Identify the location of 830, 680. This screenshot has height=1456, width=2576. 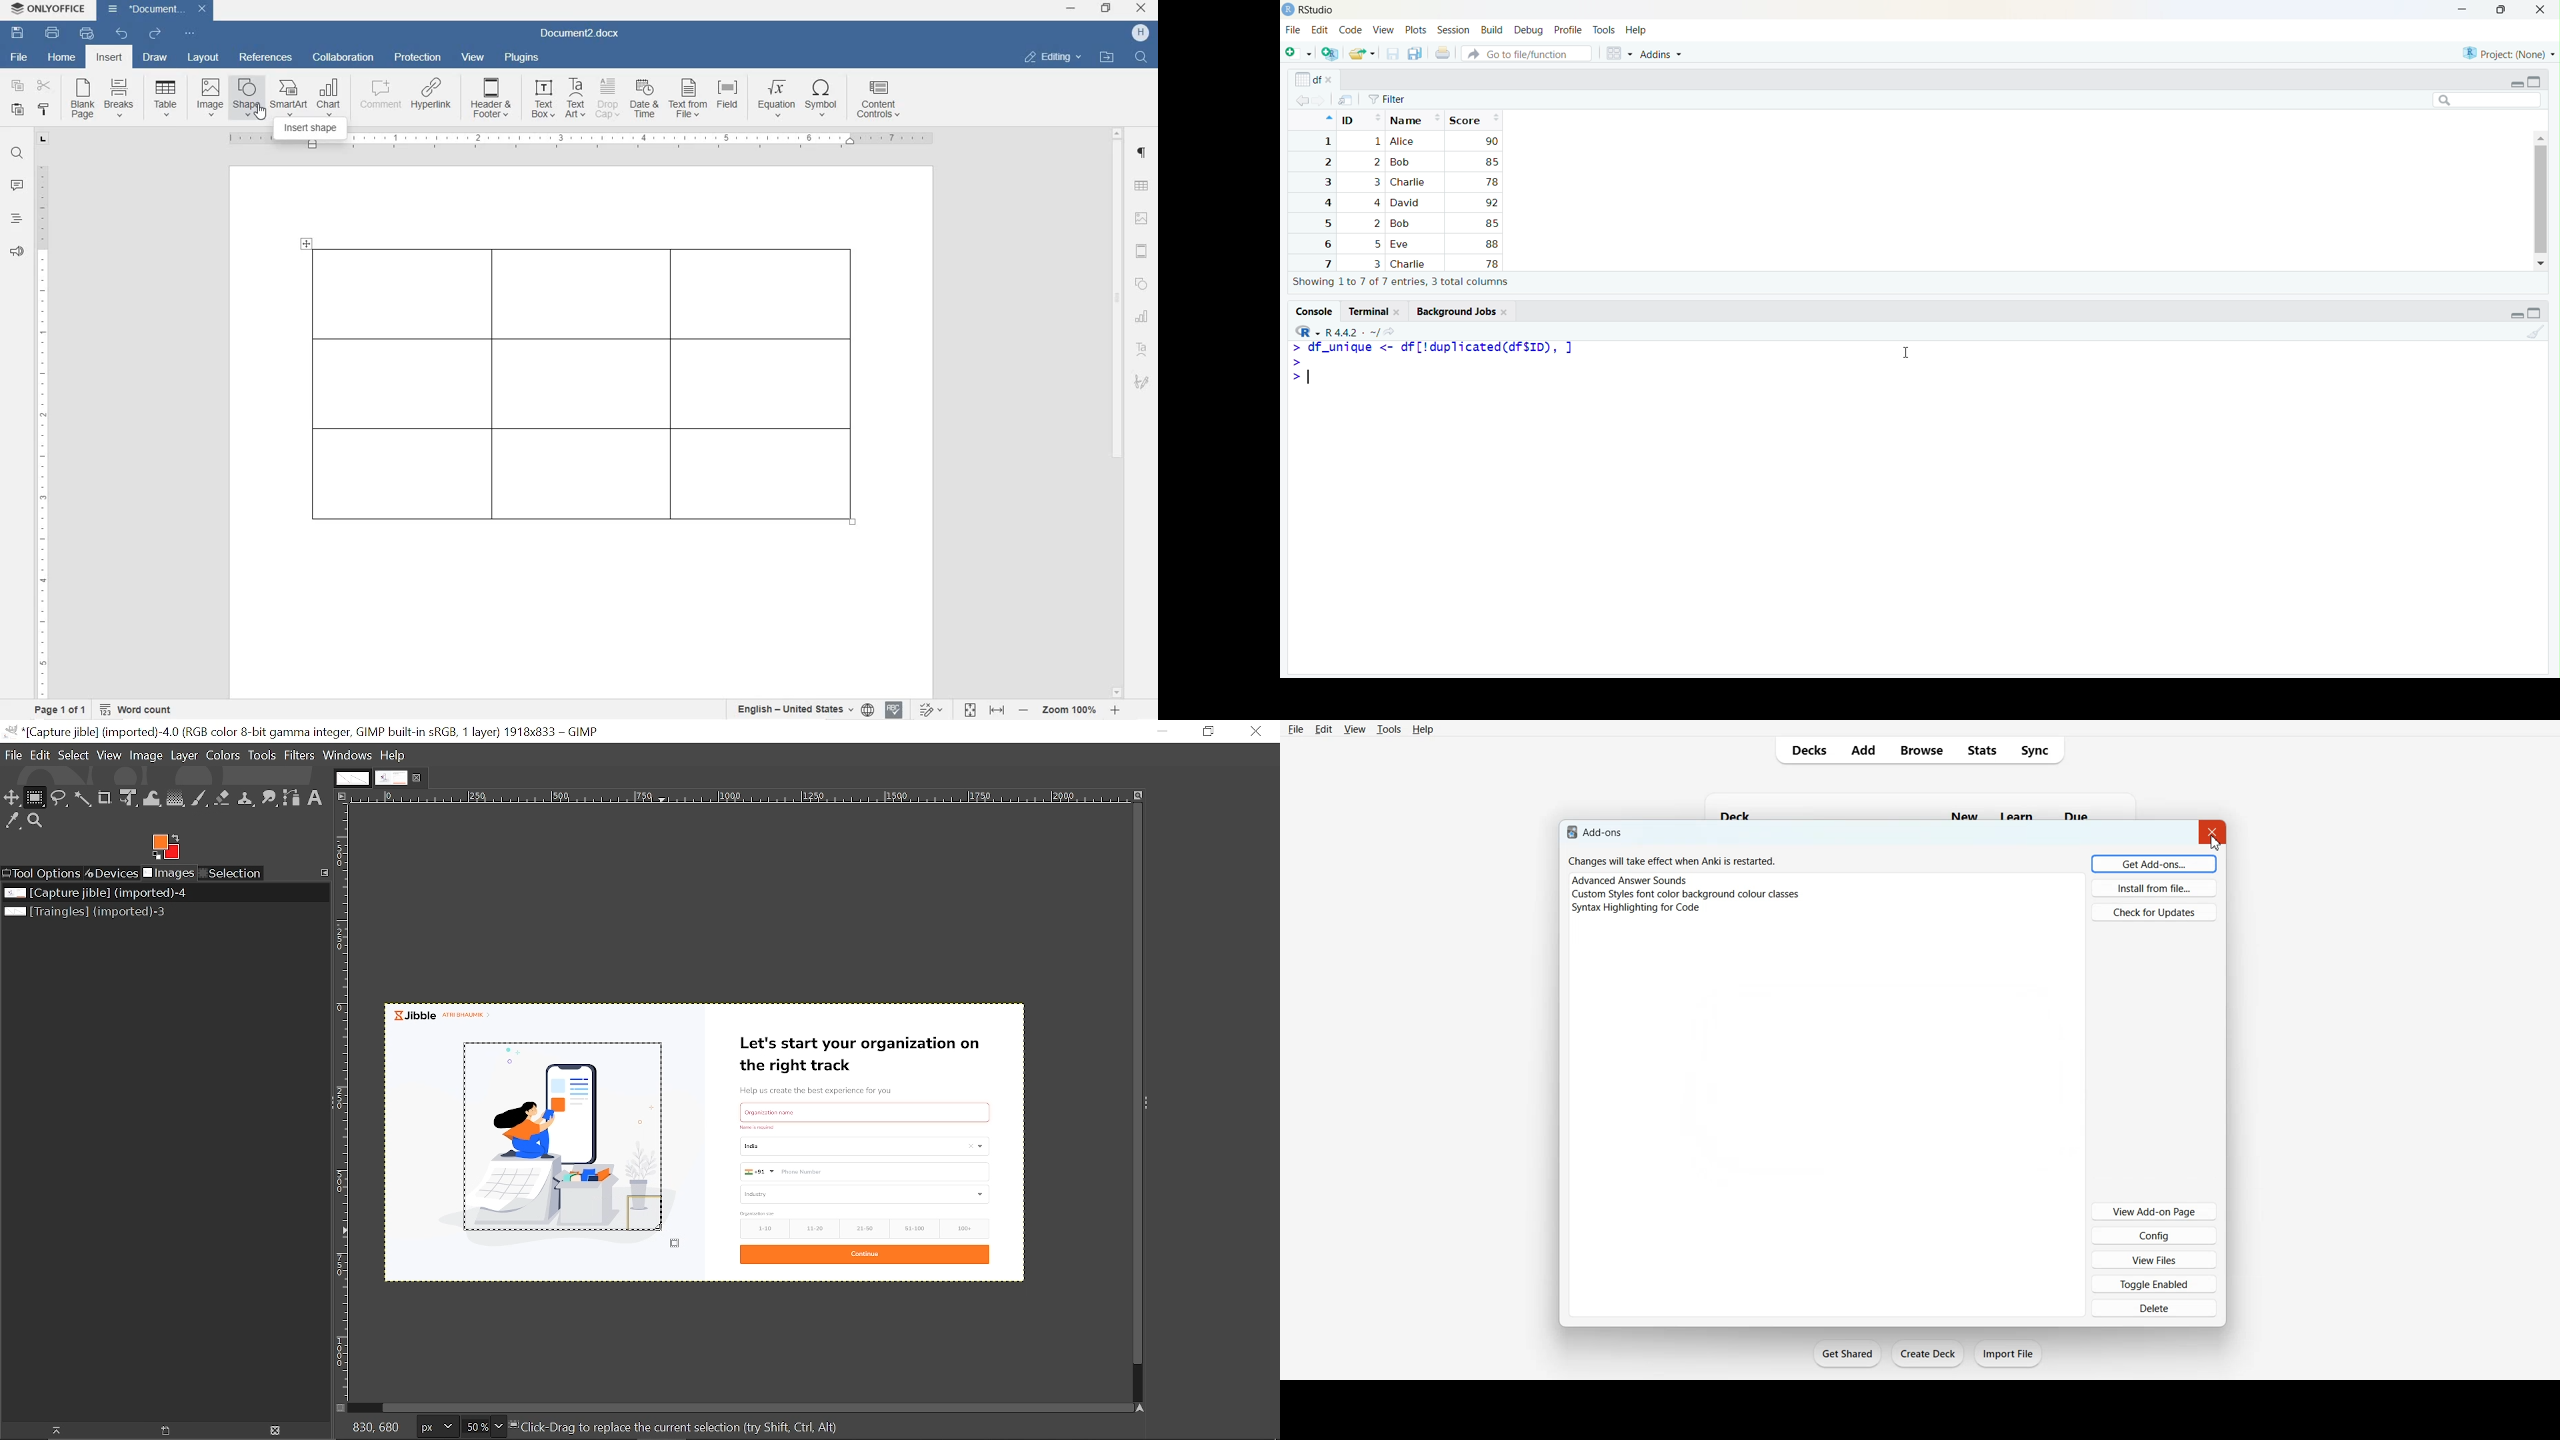
(379, 1426).